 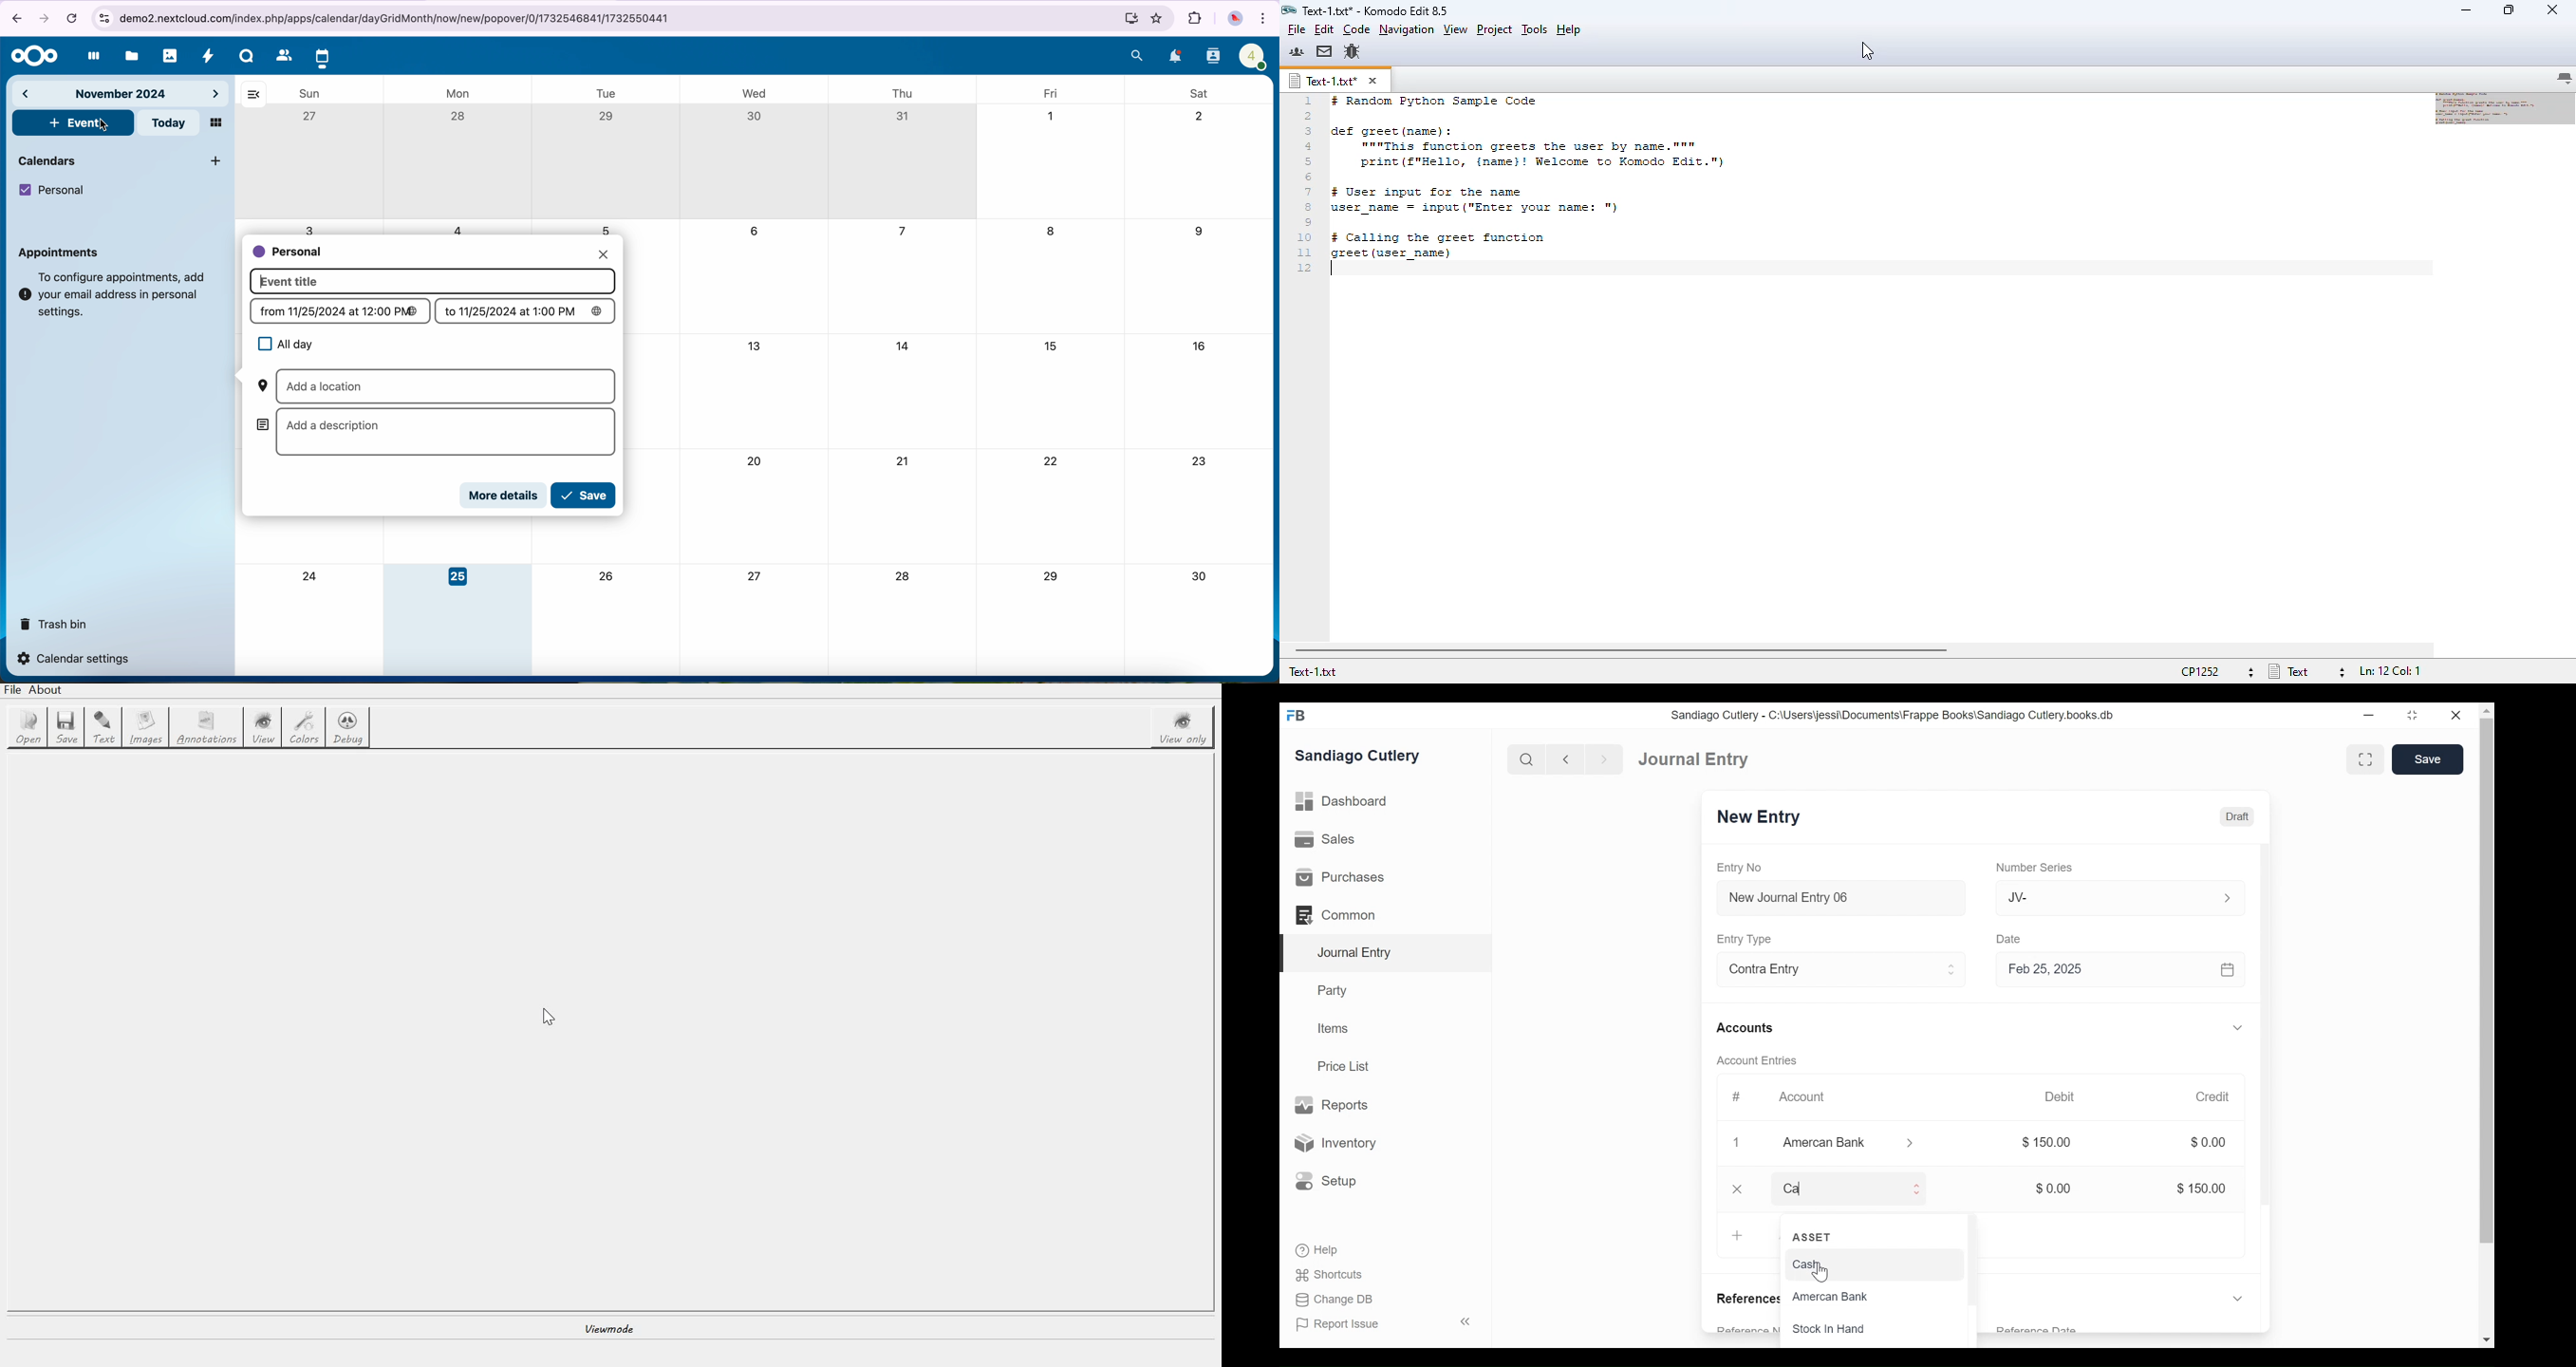 I want to click on debug, so click(x=348, y=729).